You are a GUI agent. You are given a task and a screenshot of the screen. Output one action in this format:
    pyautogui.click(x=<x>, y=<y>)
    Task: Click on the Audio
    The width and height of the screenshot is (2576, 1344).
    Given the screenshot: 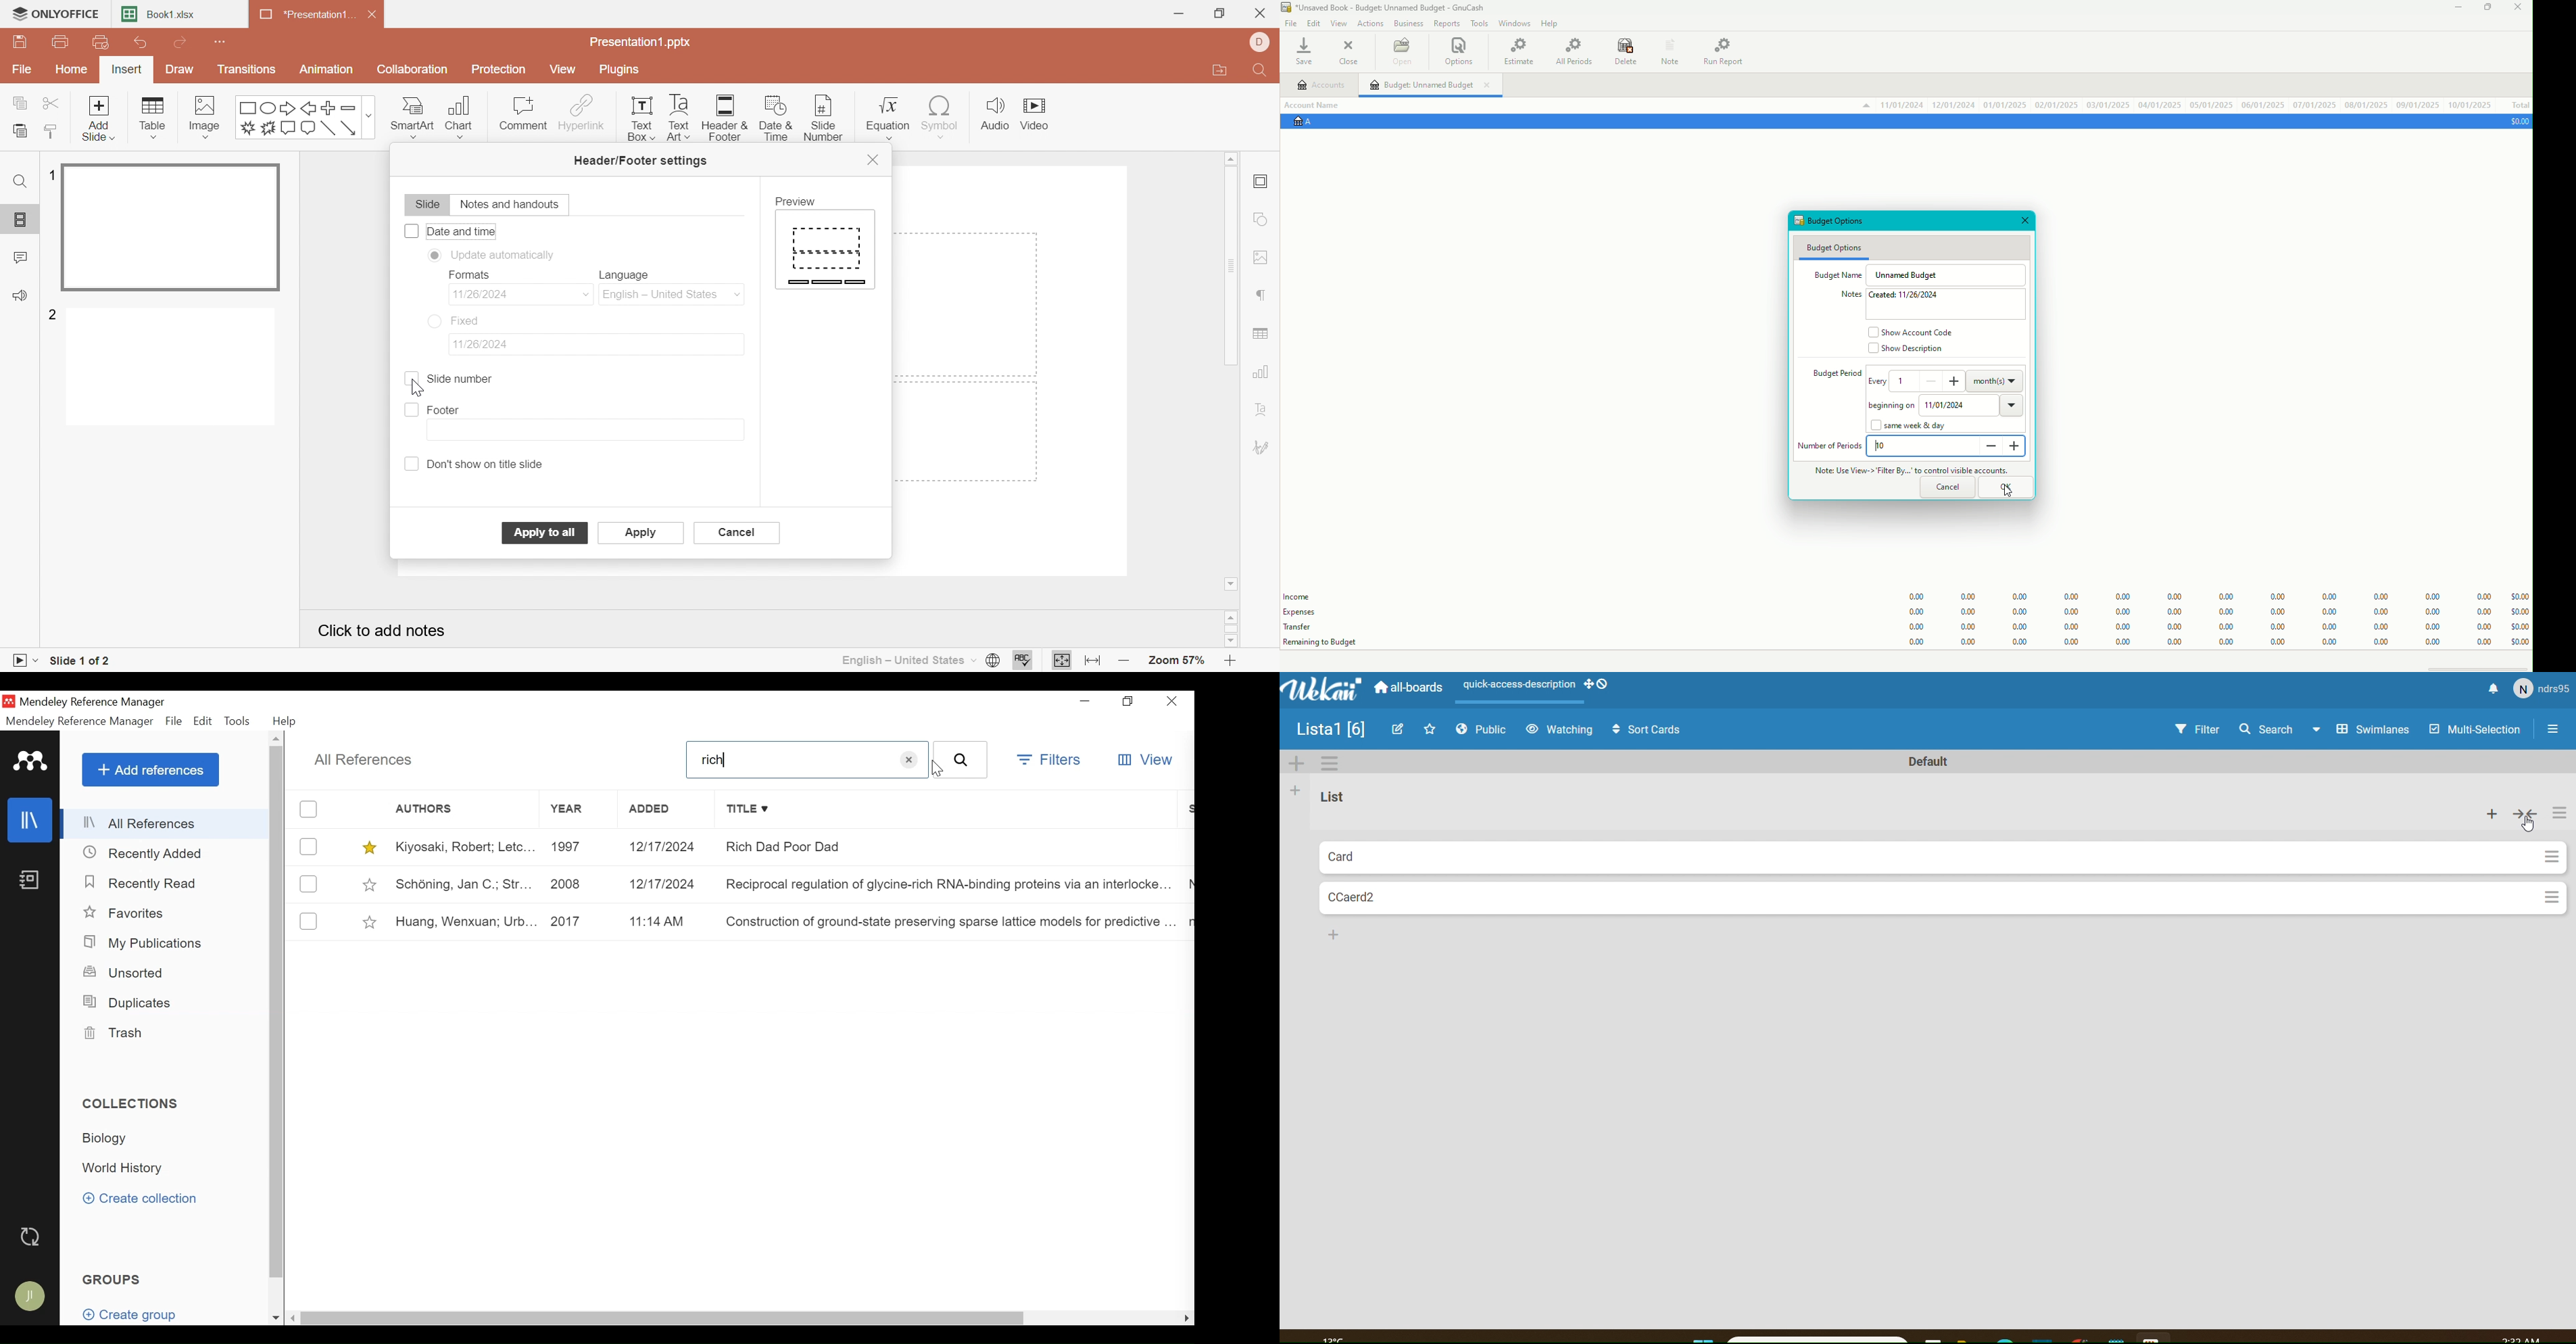 What is the action you would take?
    pyautogui.click(x=995, y=114)
    